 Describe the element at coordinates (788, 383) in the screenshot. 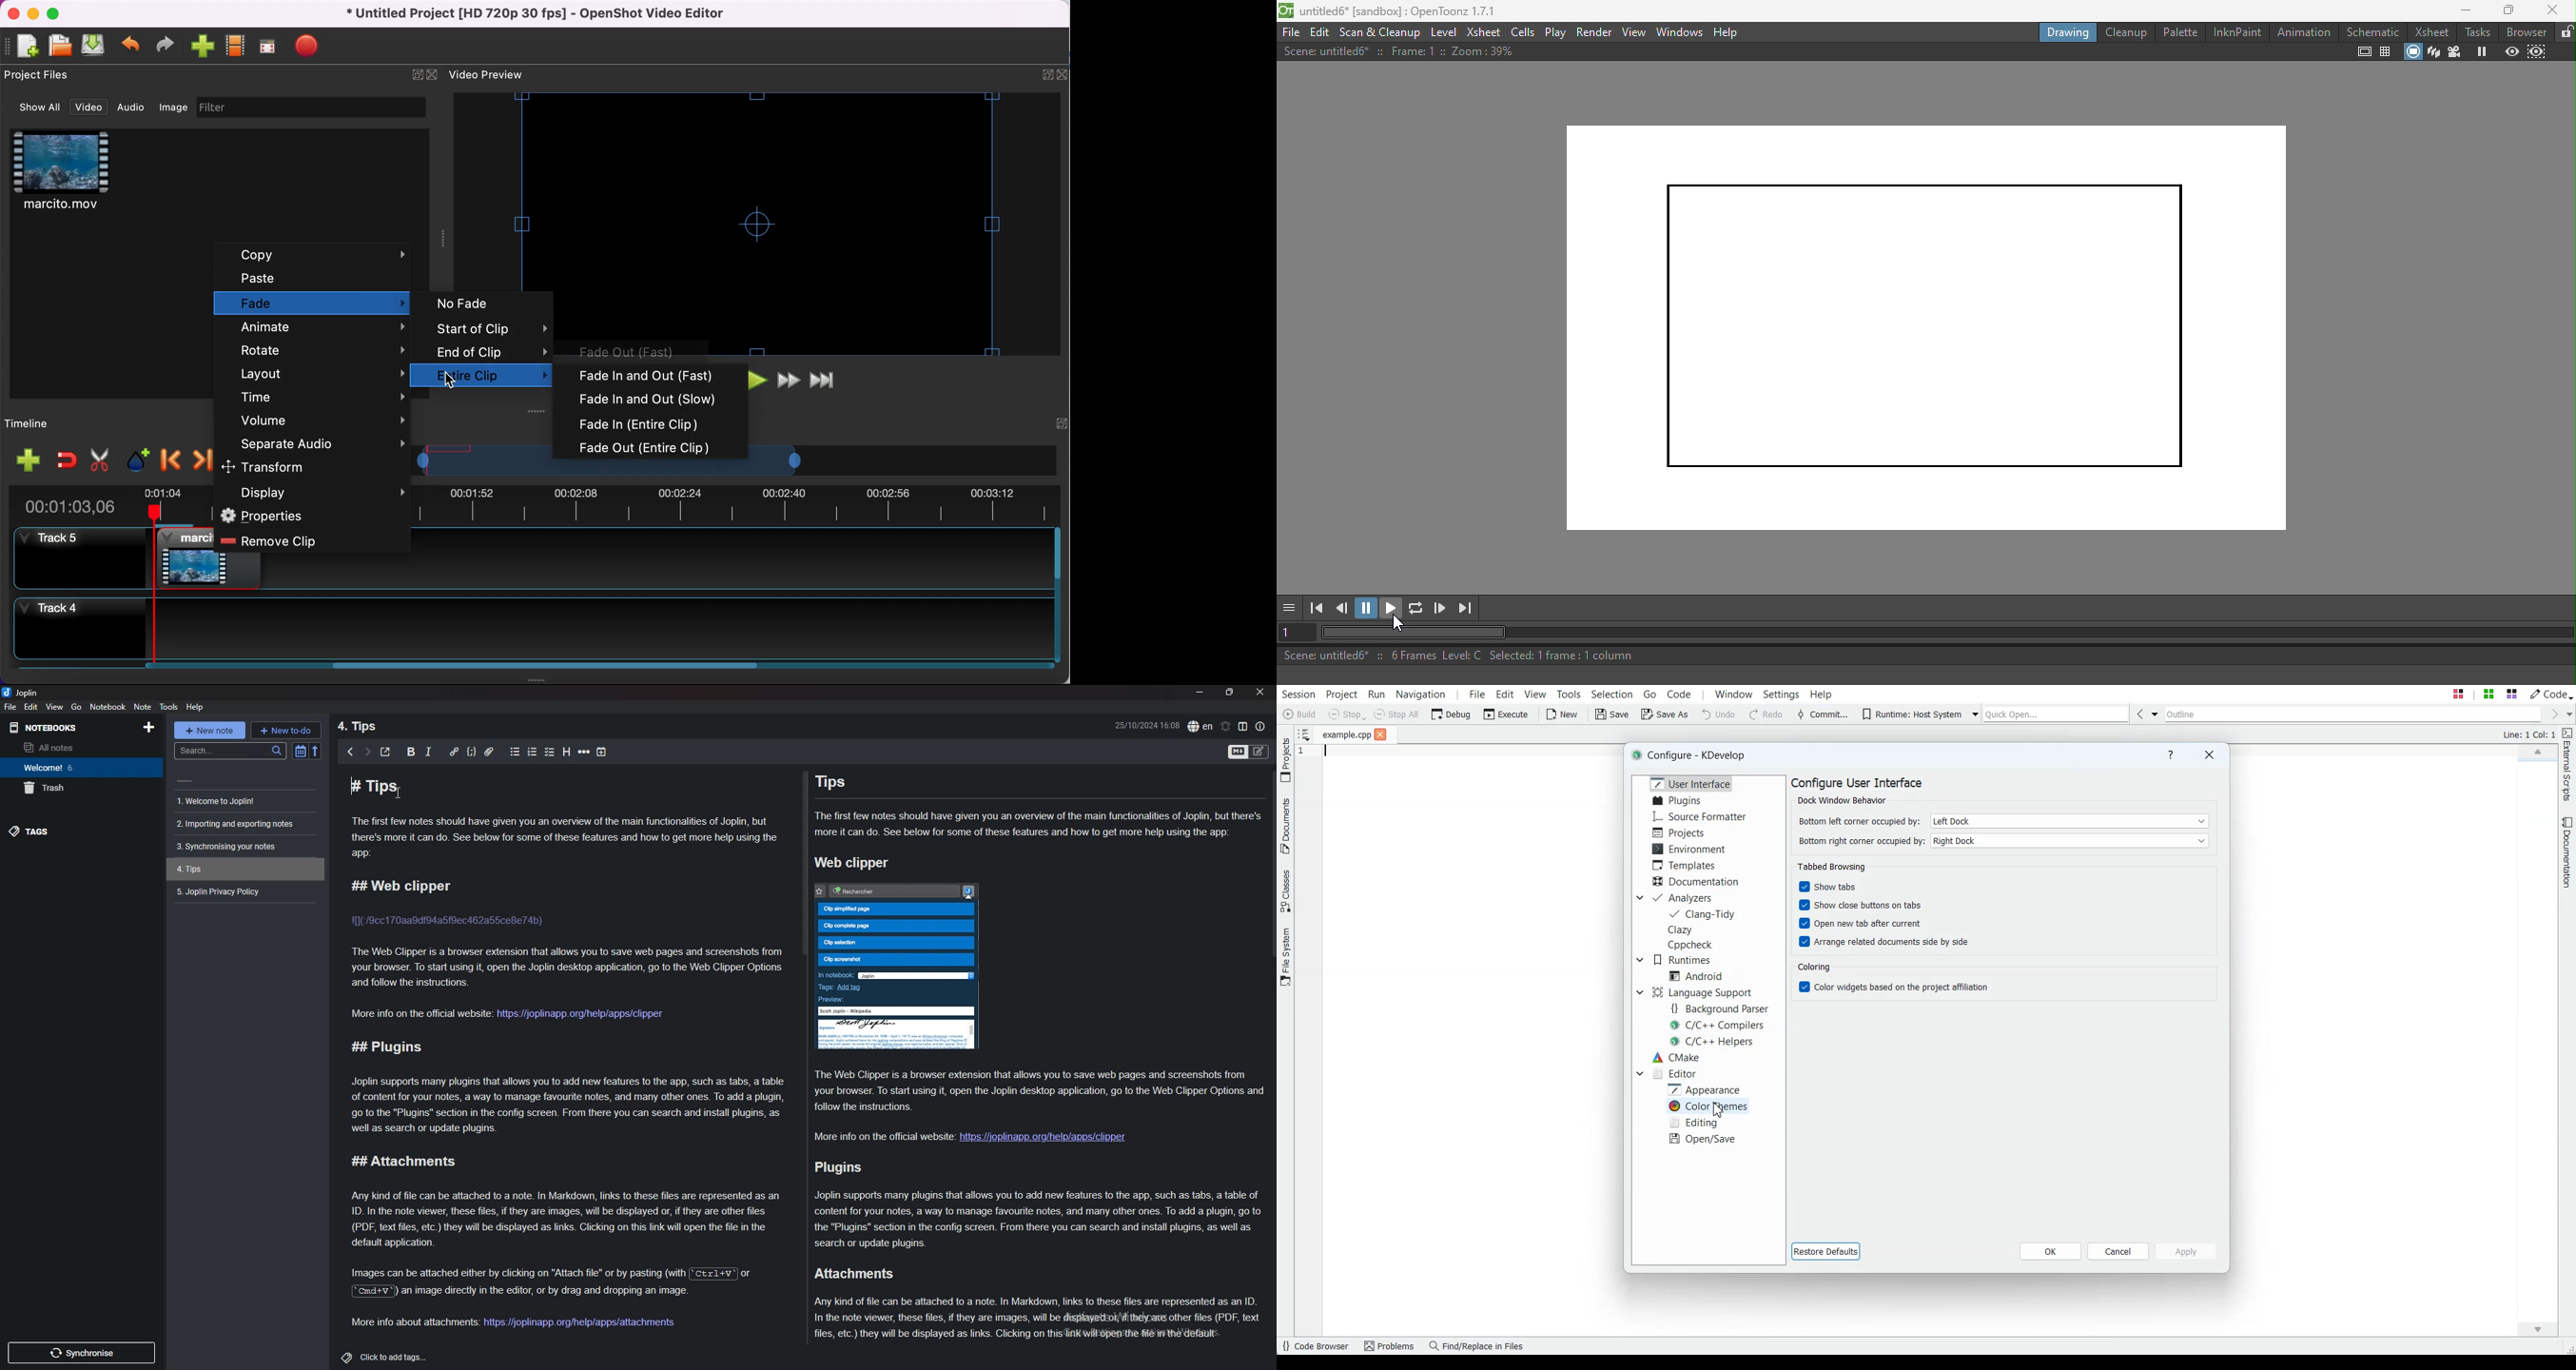

I see `fast forward` at that location.